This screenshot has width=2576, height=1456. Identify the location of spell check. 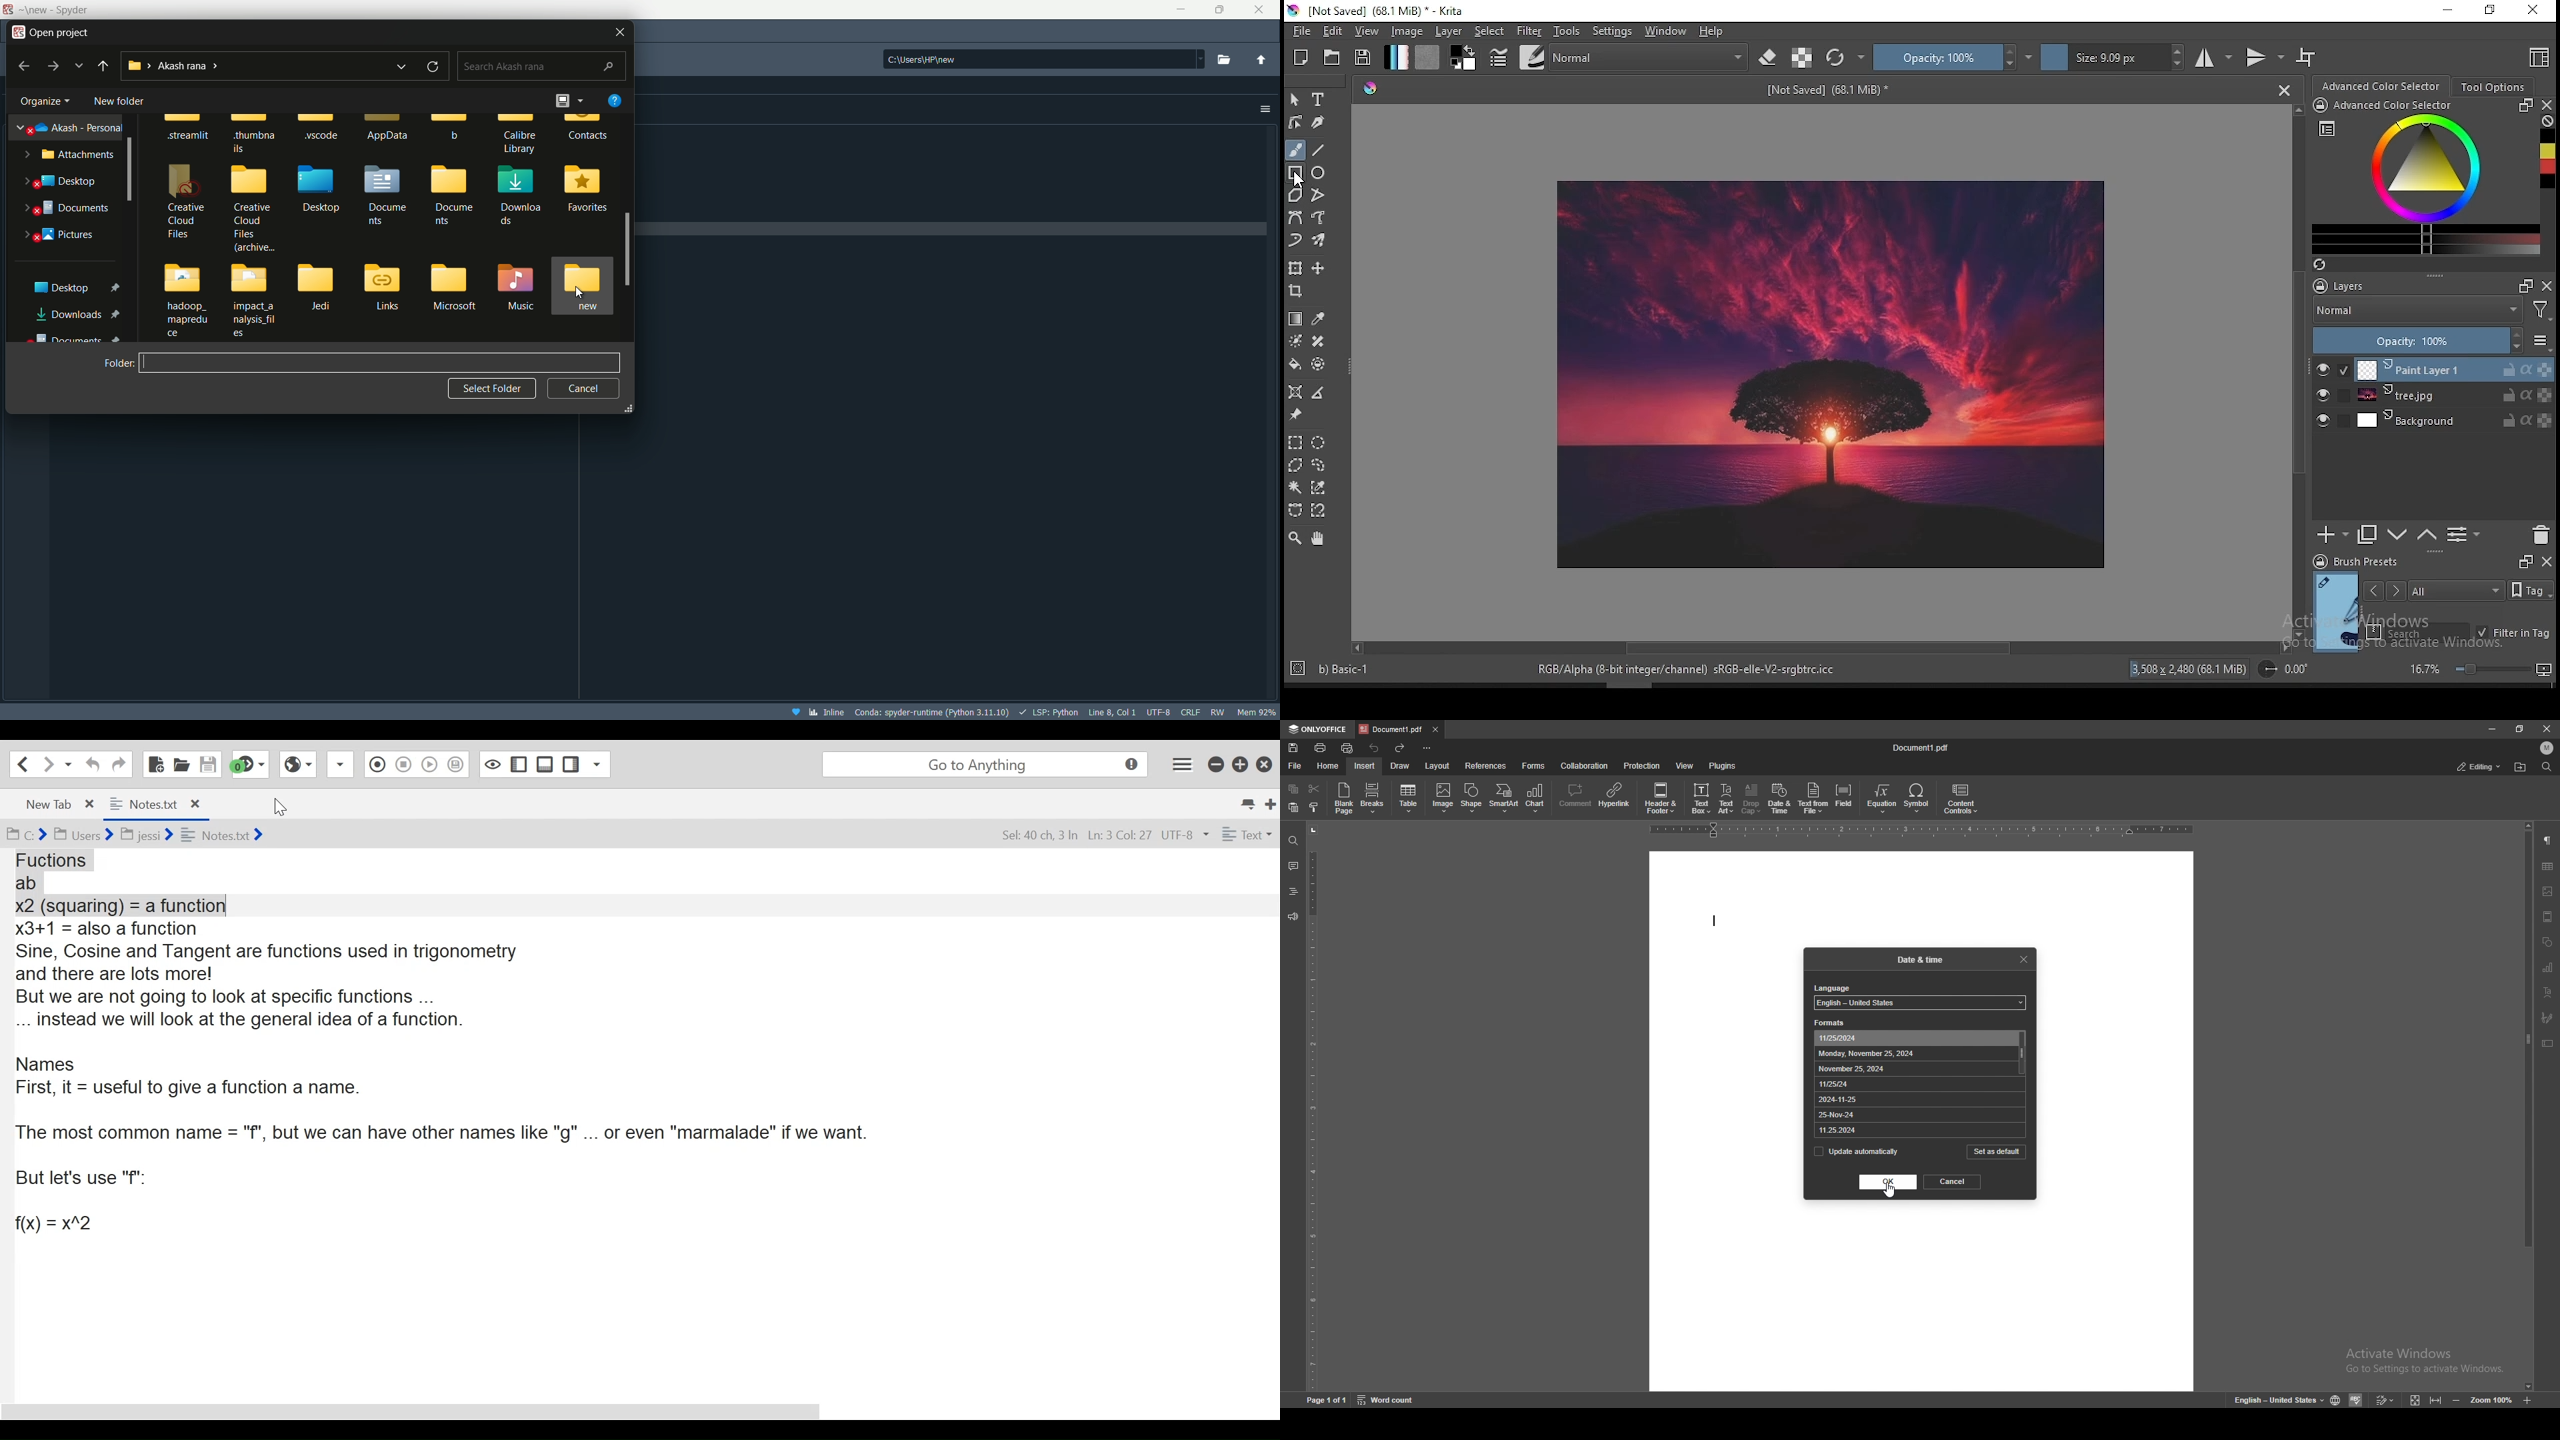
(2355, 1399).